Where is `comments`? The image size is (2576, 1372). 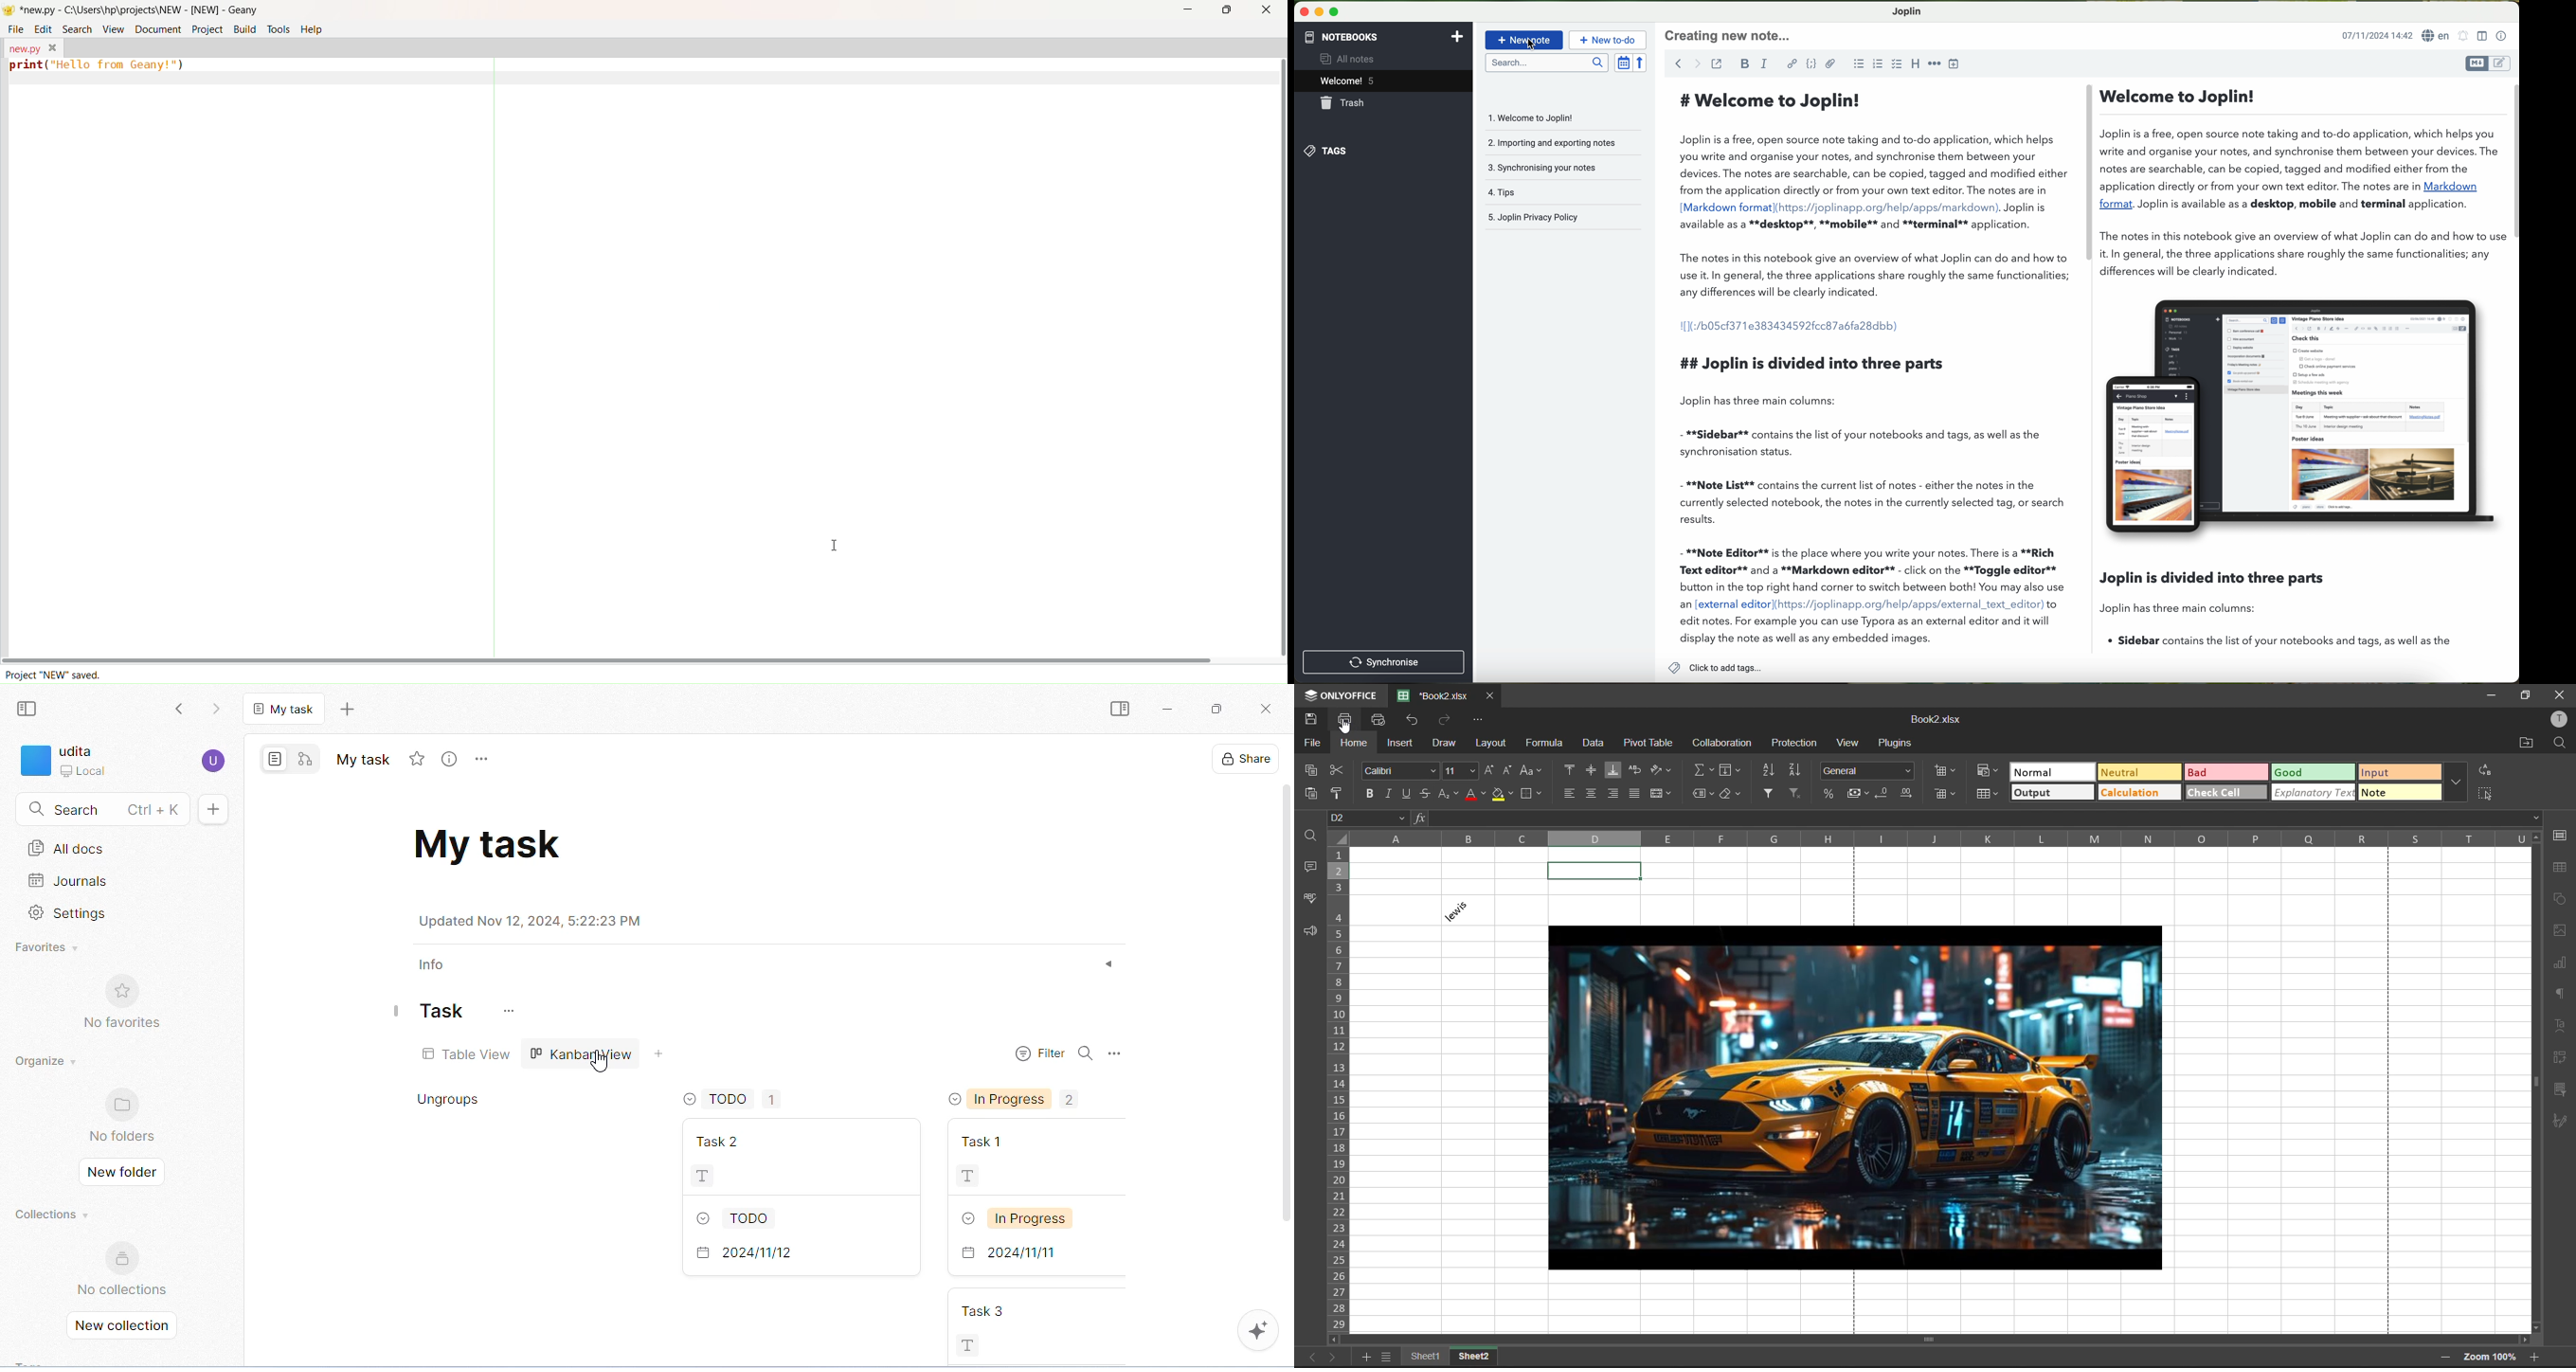 comments is located at coordinates (1312, 867).